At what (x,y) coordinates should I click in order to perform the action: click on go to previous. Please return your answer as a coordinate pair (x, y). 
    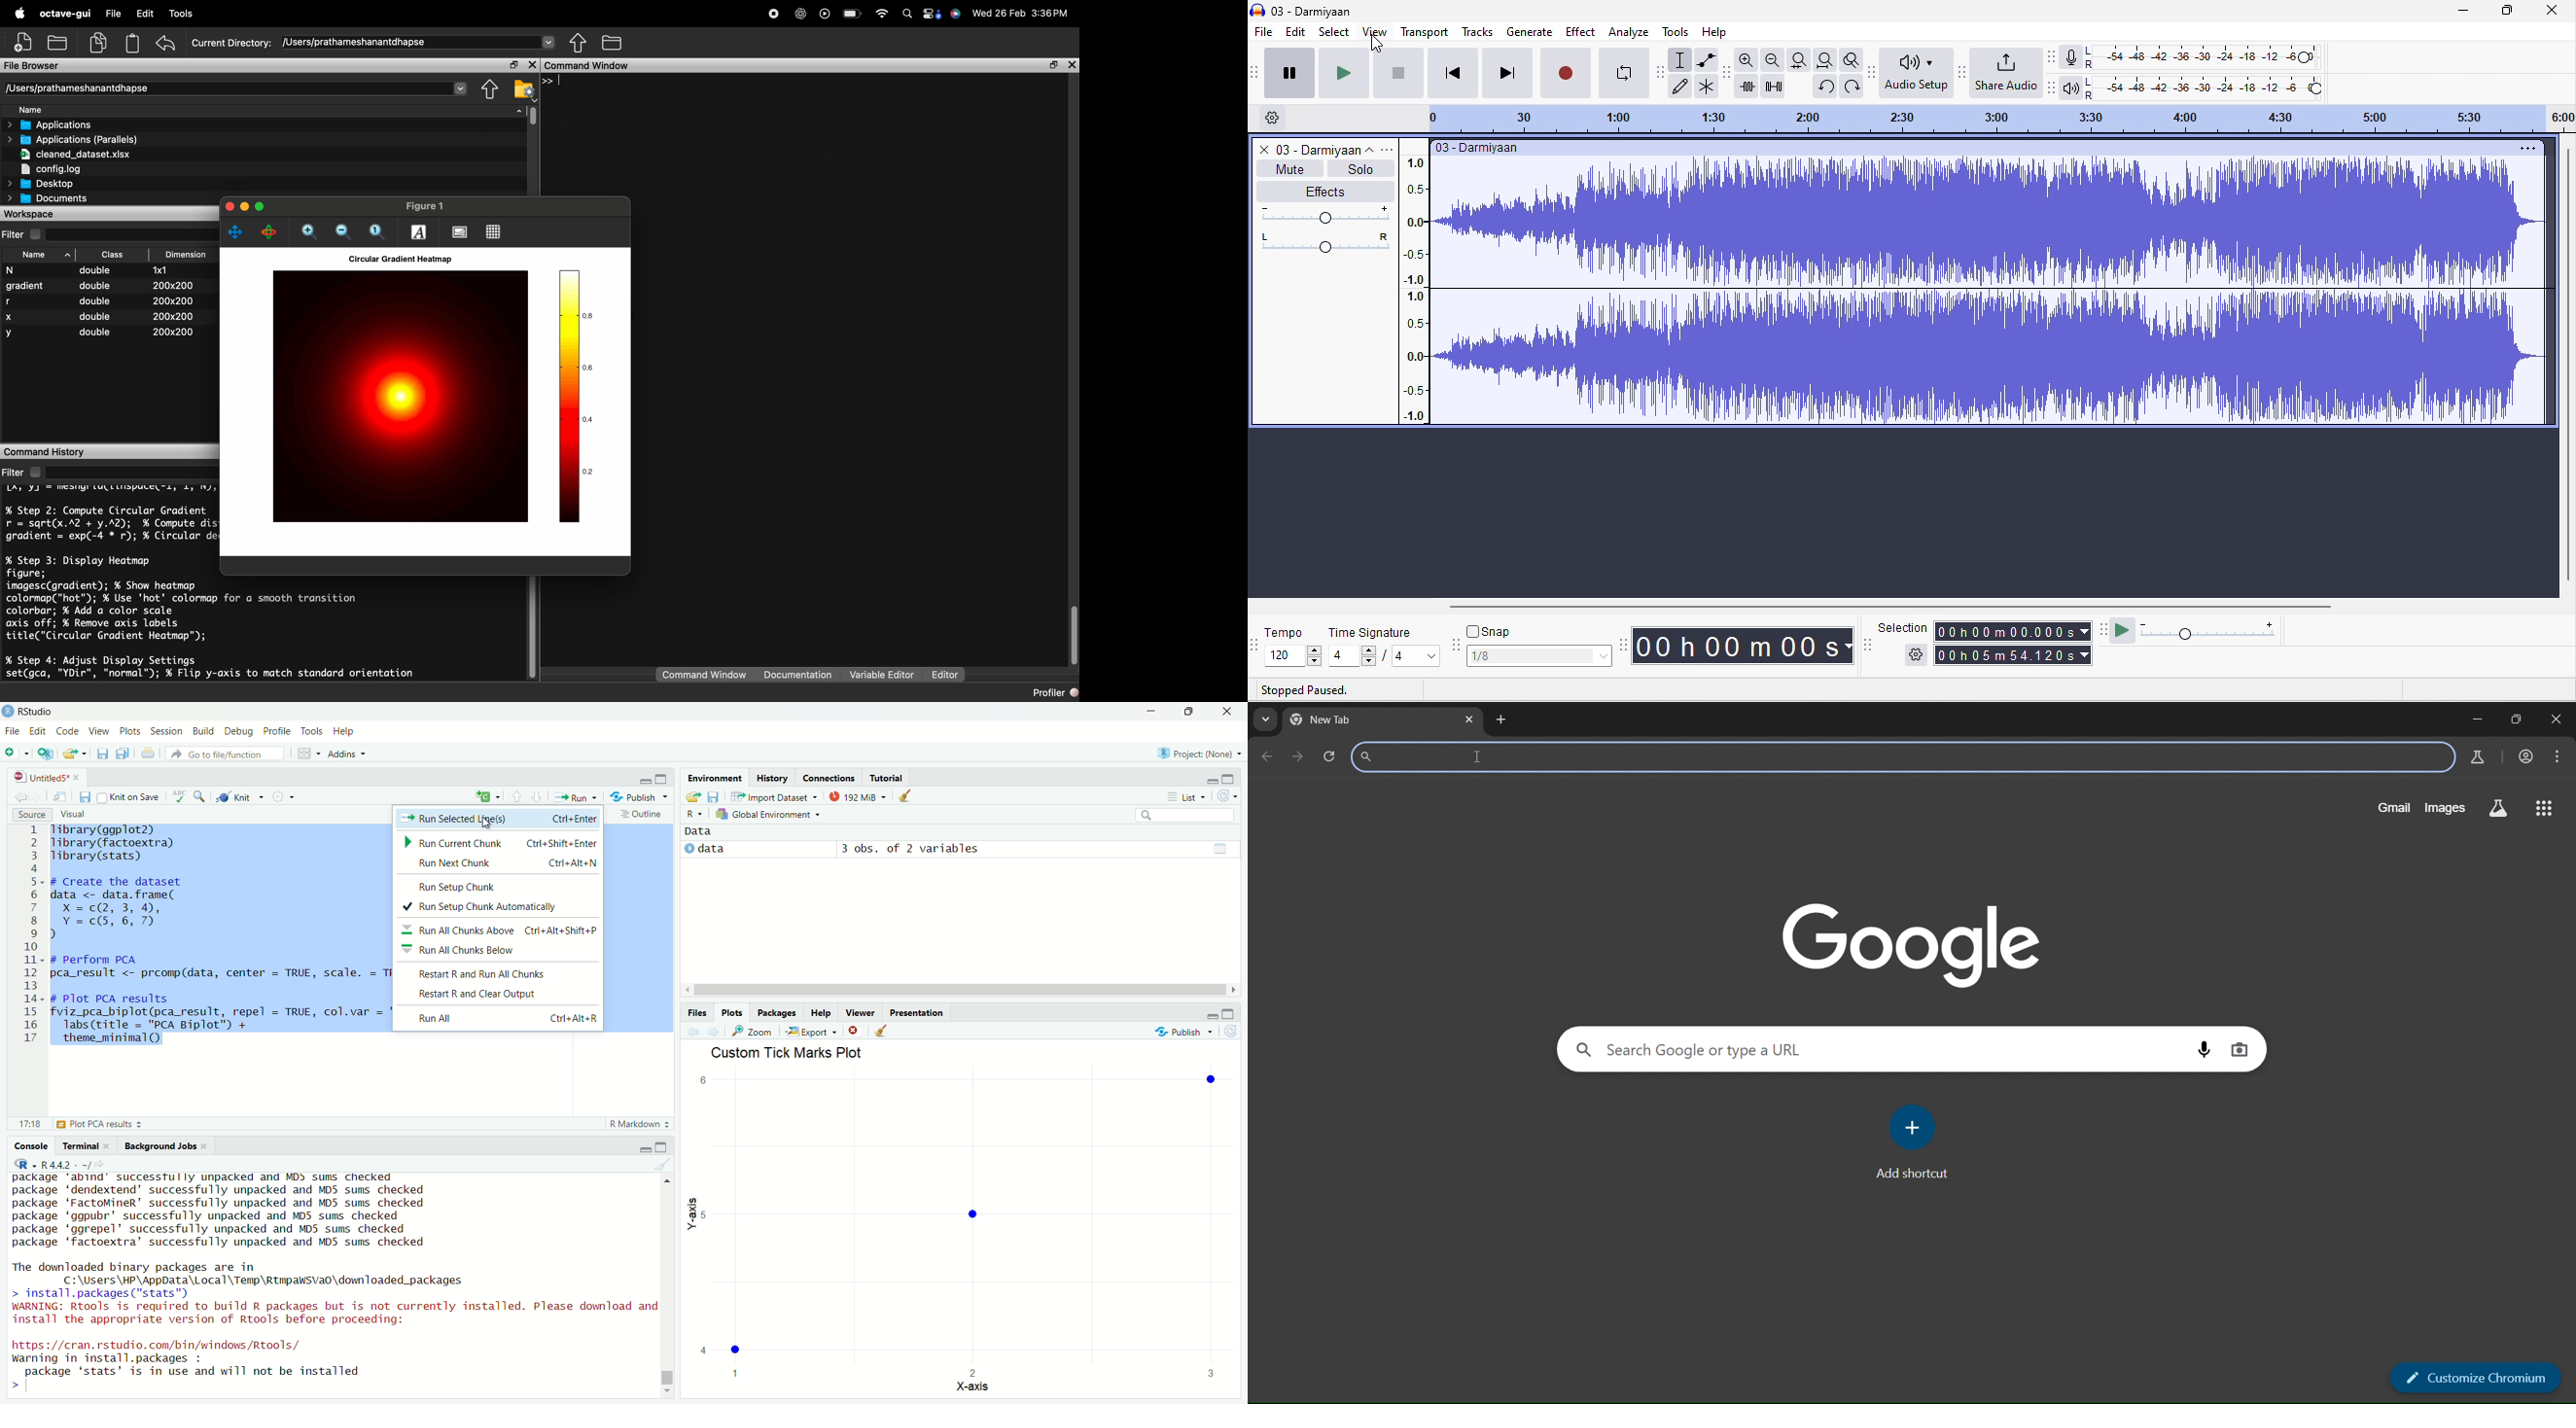
    Looking at the image, I should click on (517, 796).